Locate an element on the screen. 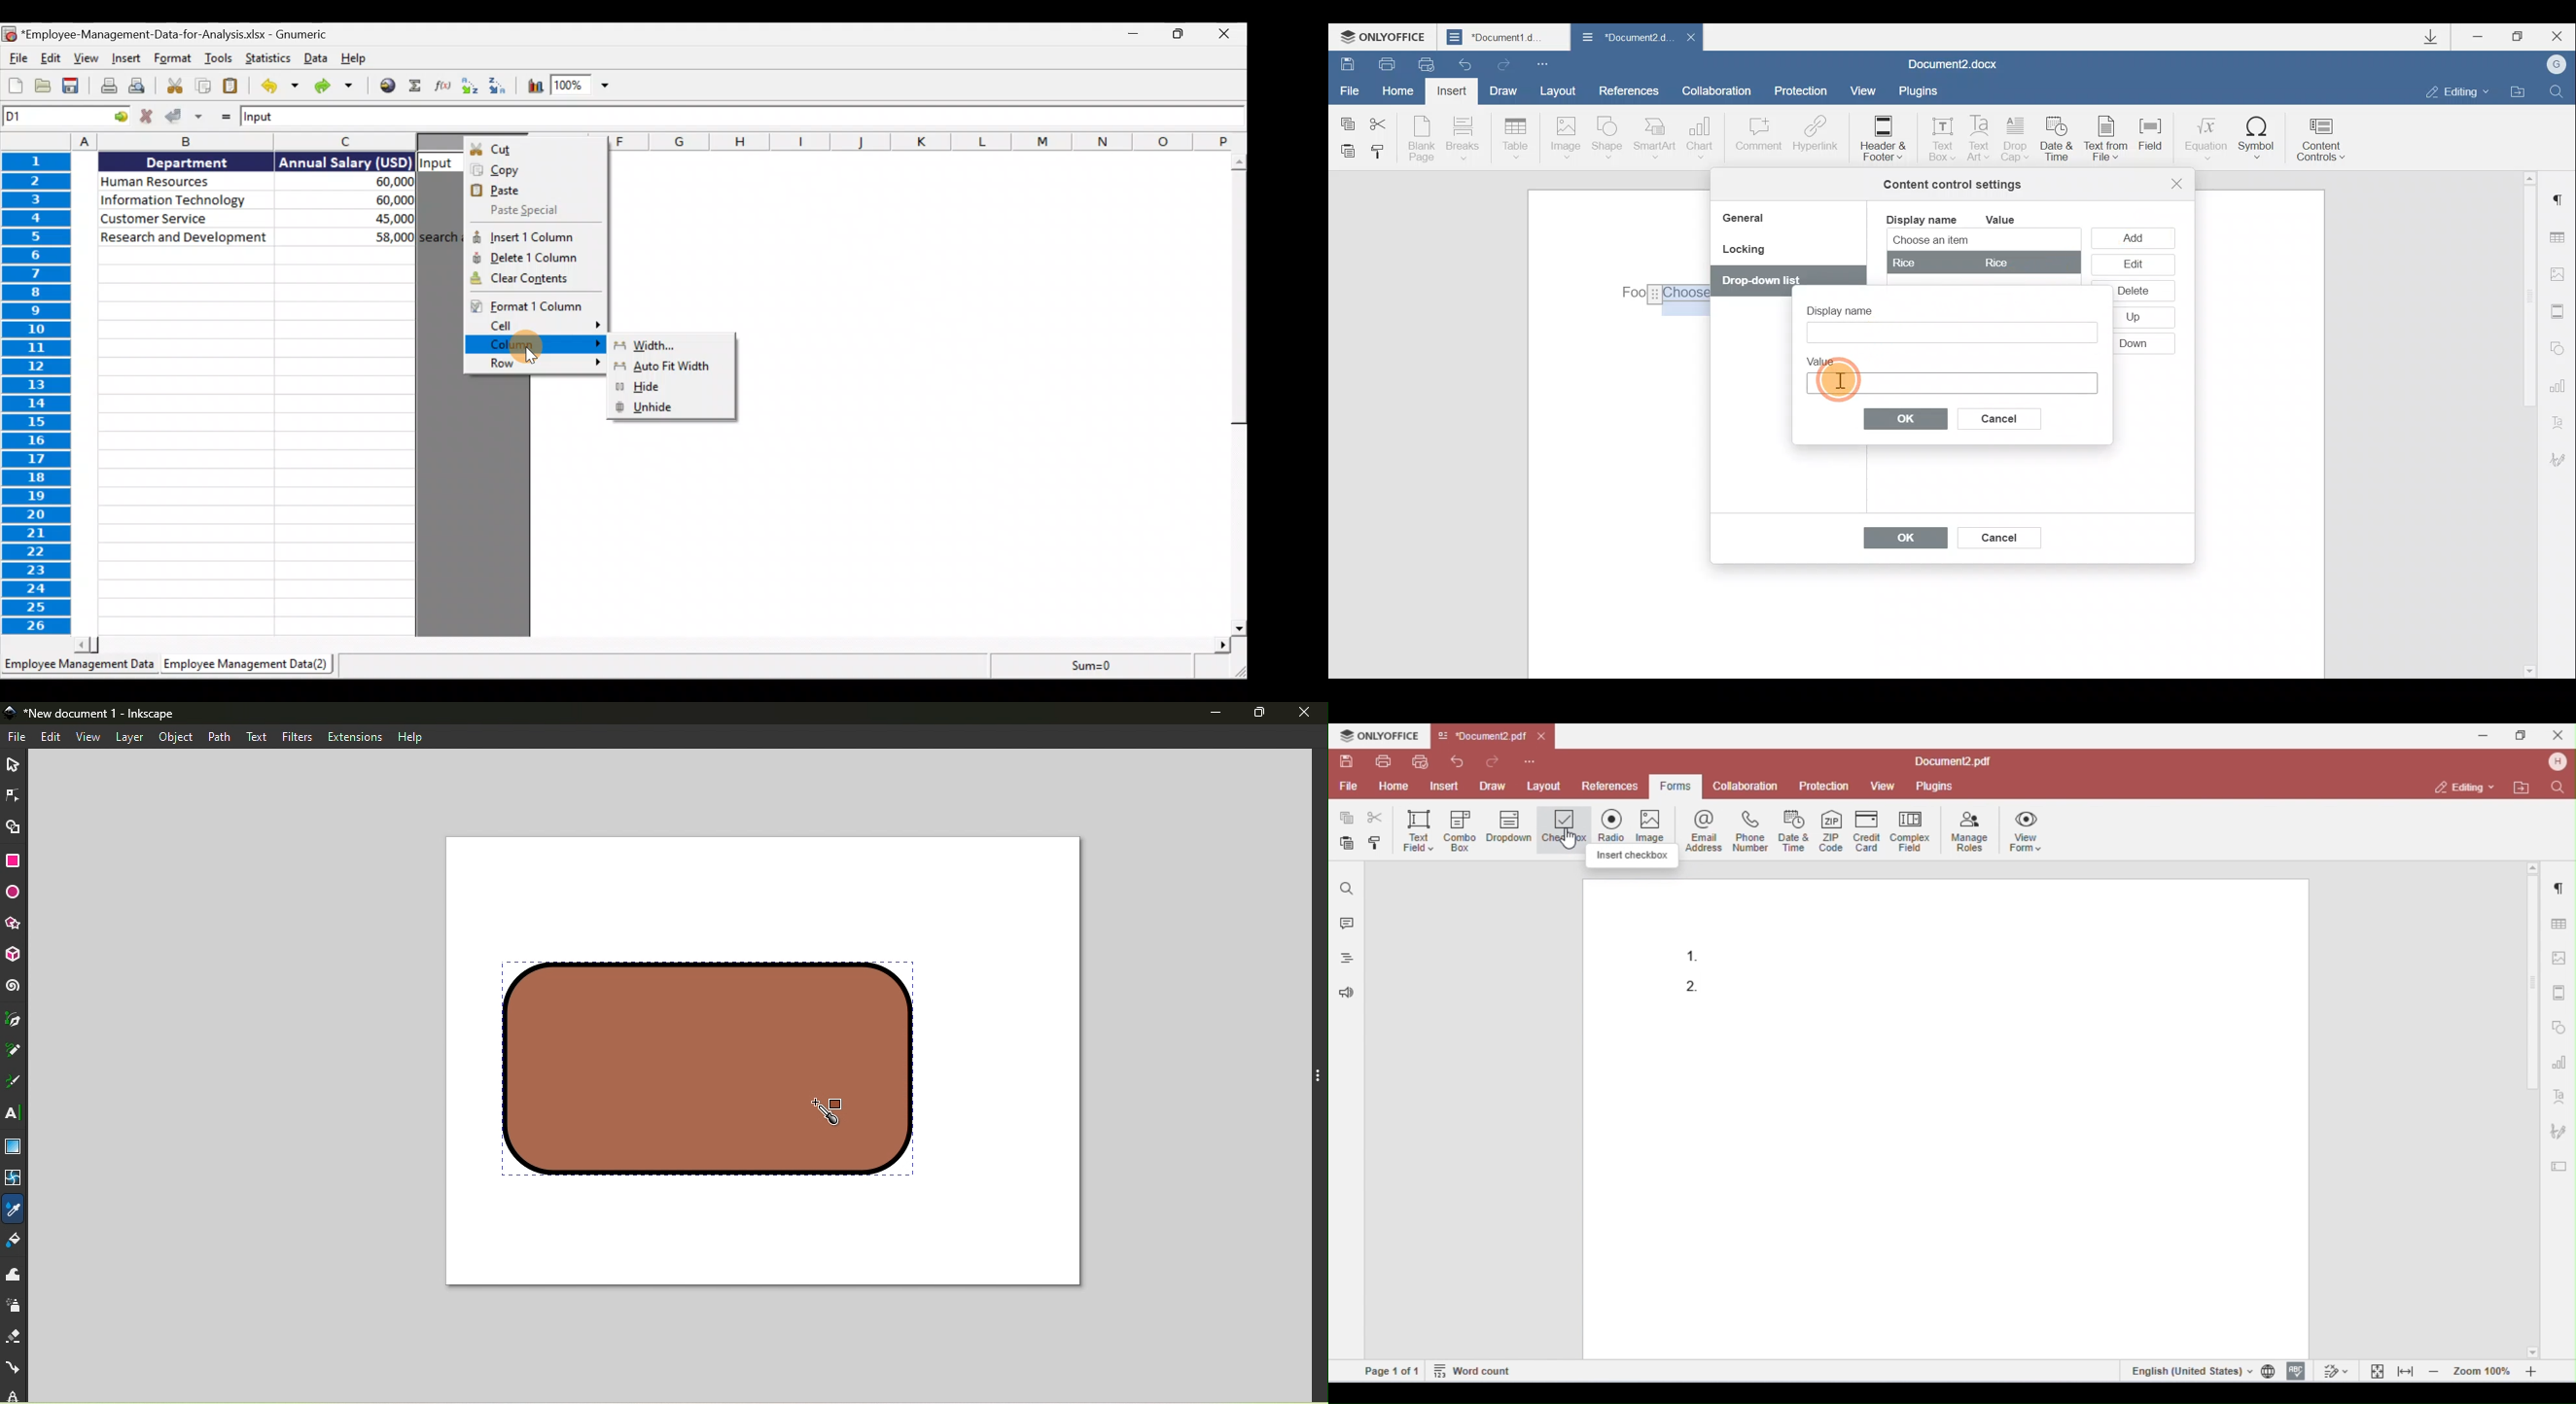 The image size is (2576, 1428). Insert is located at coordinates (127, 56).